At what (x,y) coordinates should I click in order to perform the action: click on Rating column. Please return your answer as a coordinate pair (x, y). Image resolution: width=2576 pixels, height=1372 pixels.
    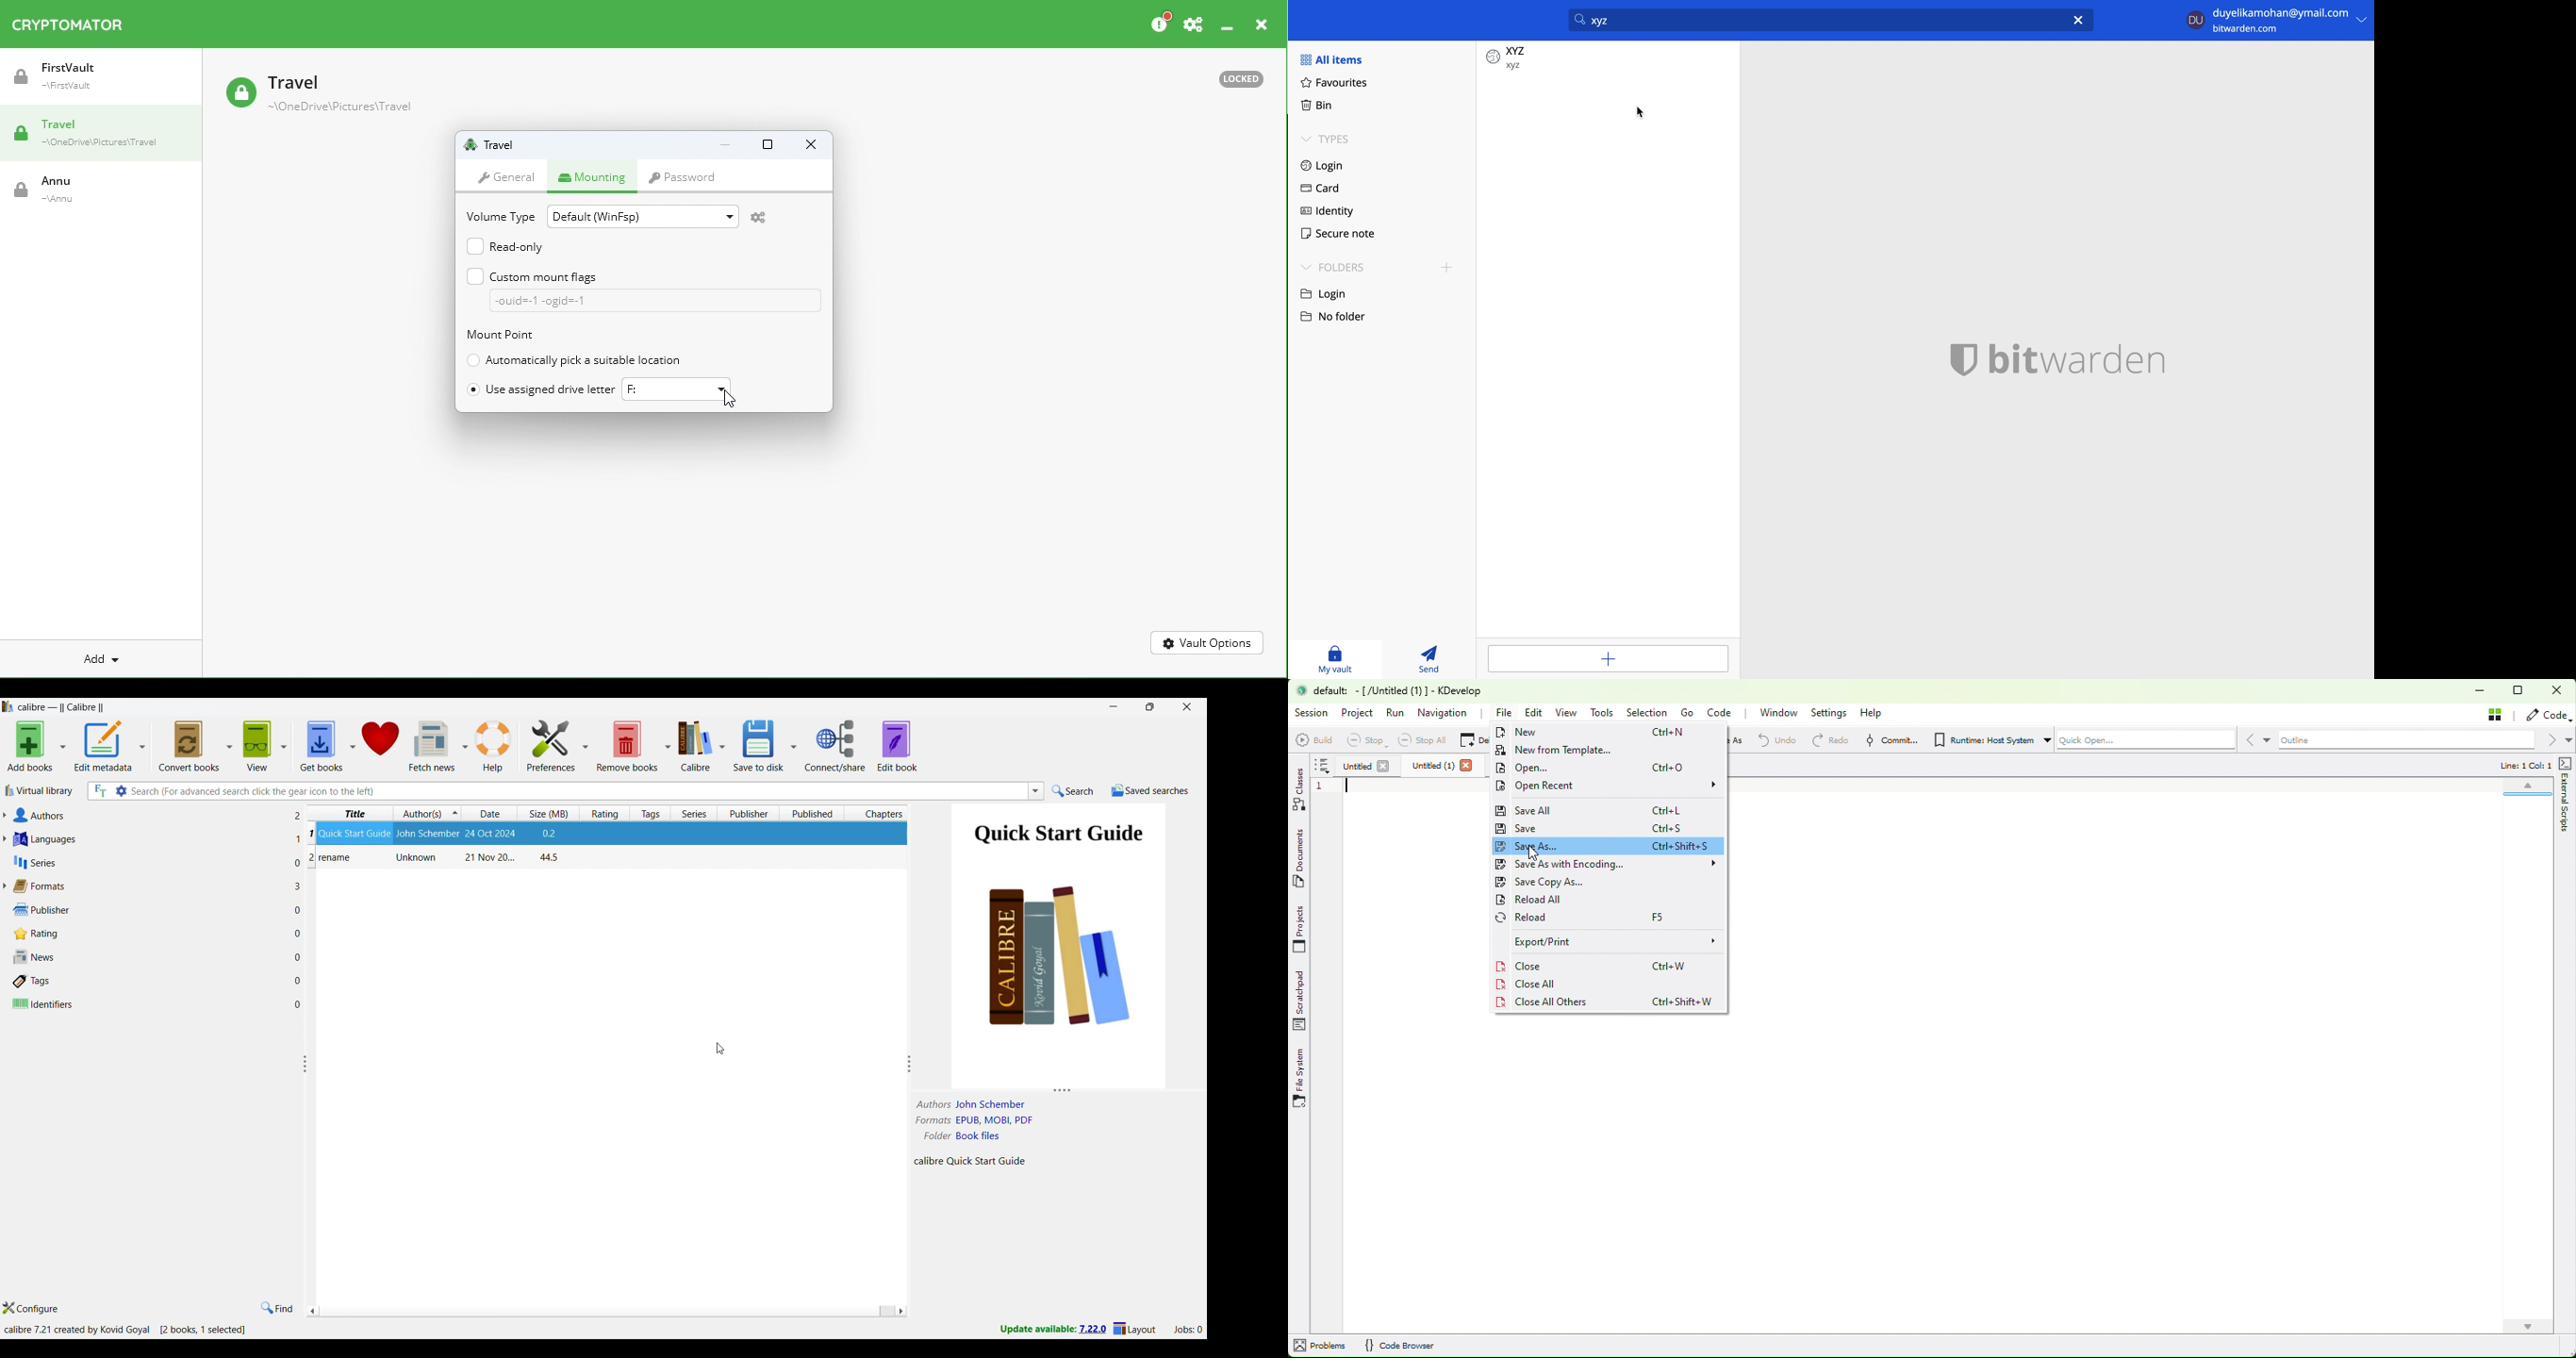
    Looking at the image, I should click on (604, 813).